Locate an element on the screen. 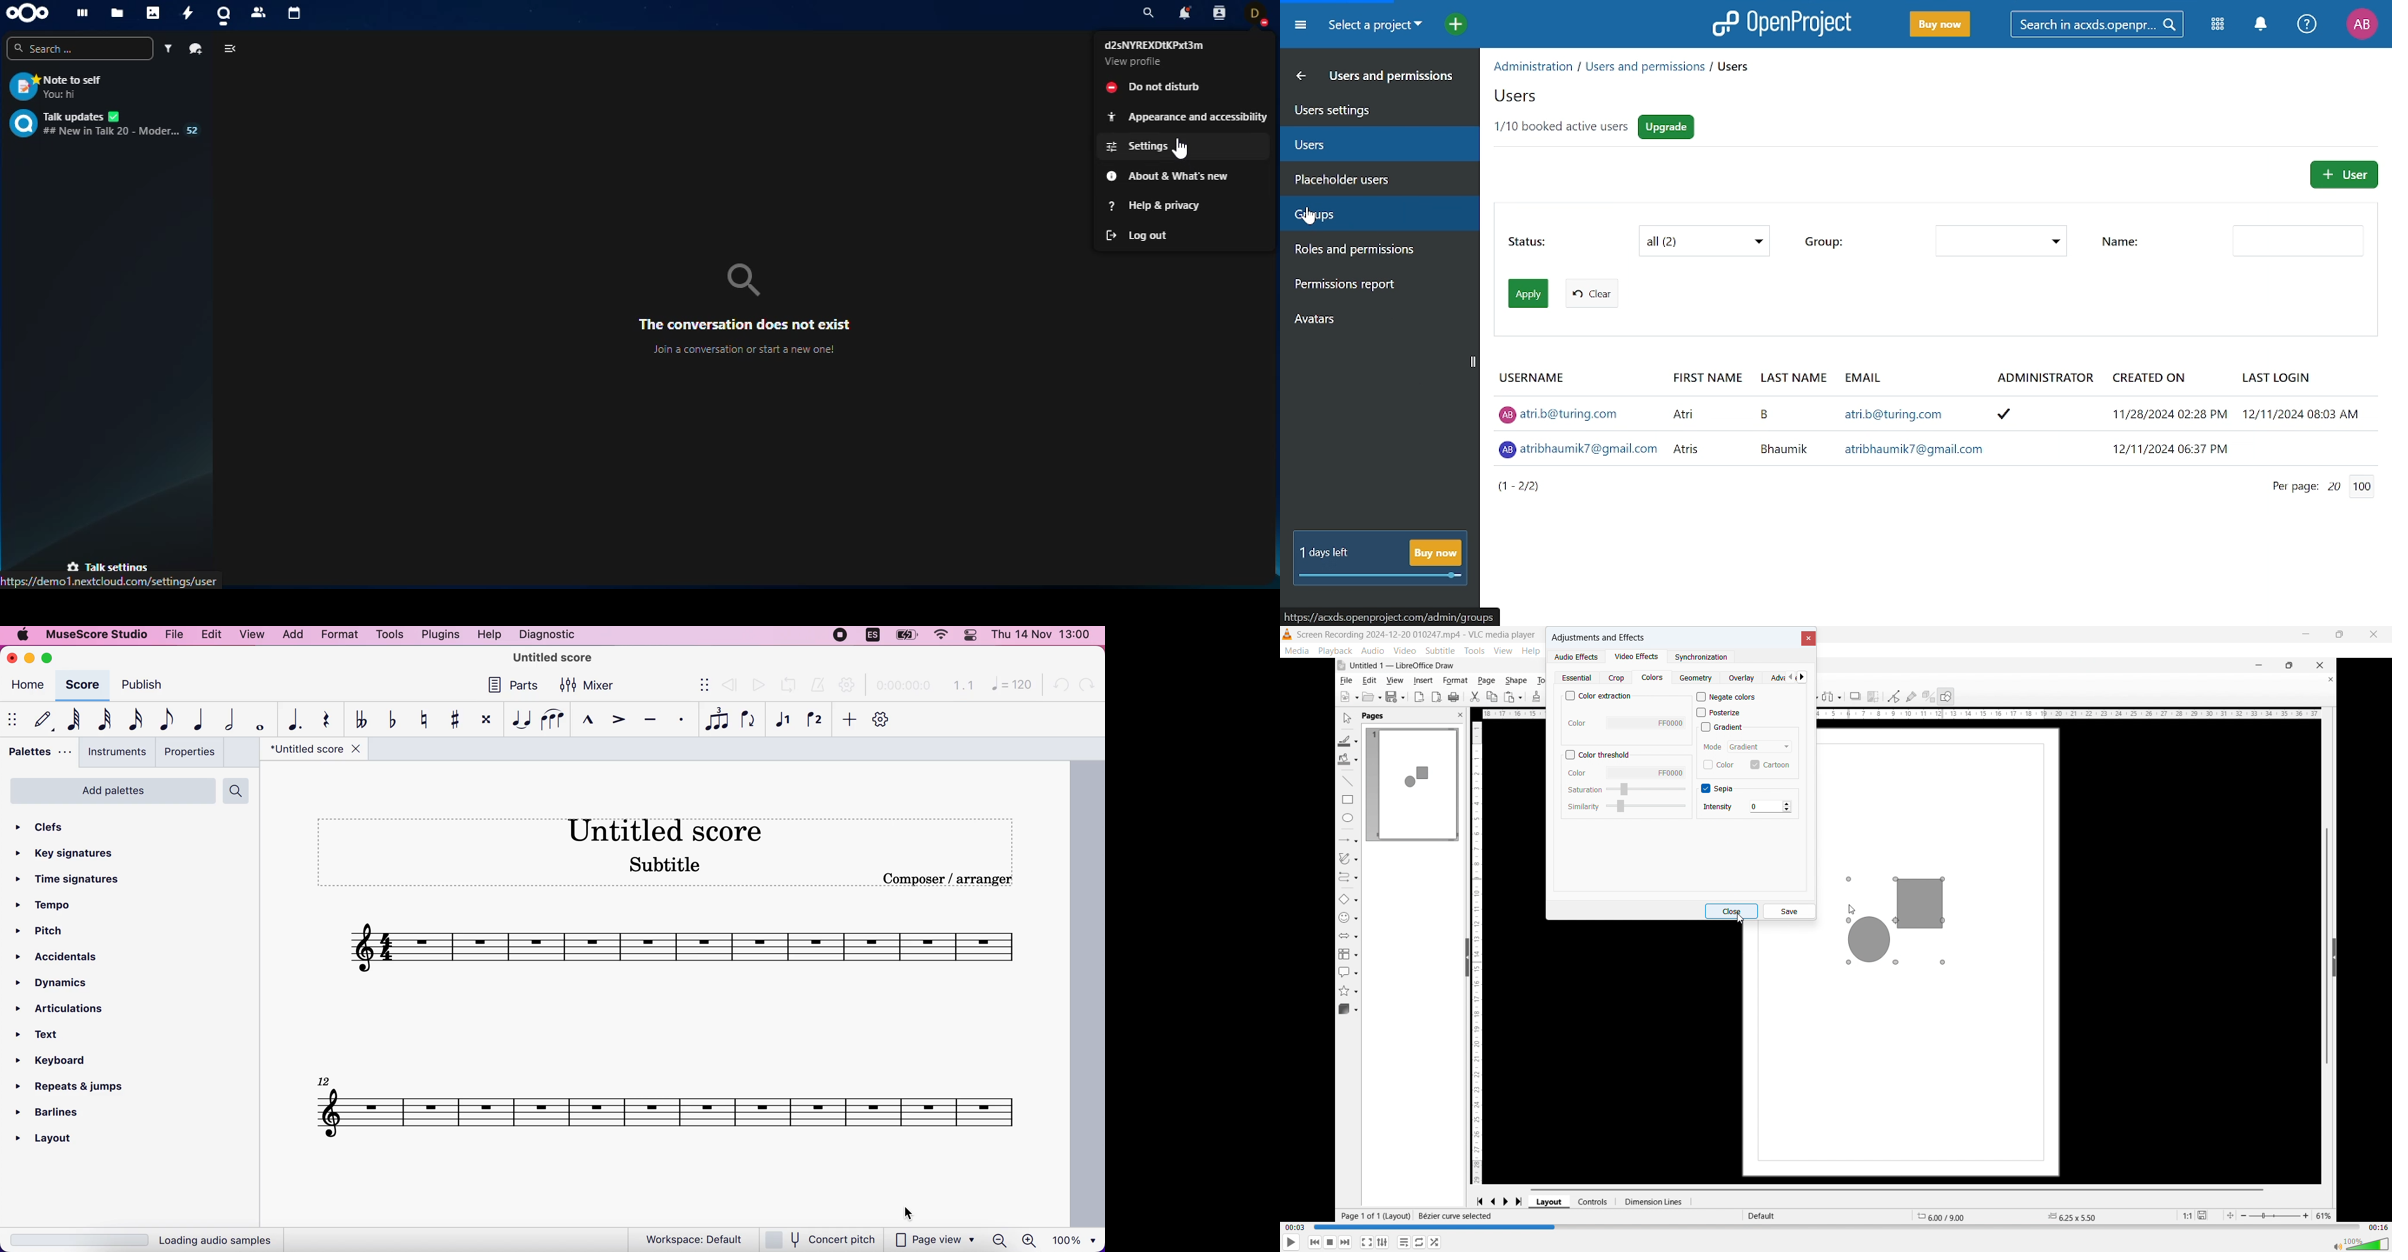 The image size is (2408, 1260). contacts is located at coordinates (1220, 13).